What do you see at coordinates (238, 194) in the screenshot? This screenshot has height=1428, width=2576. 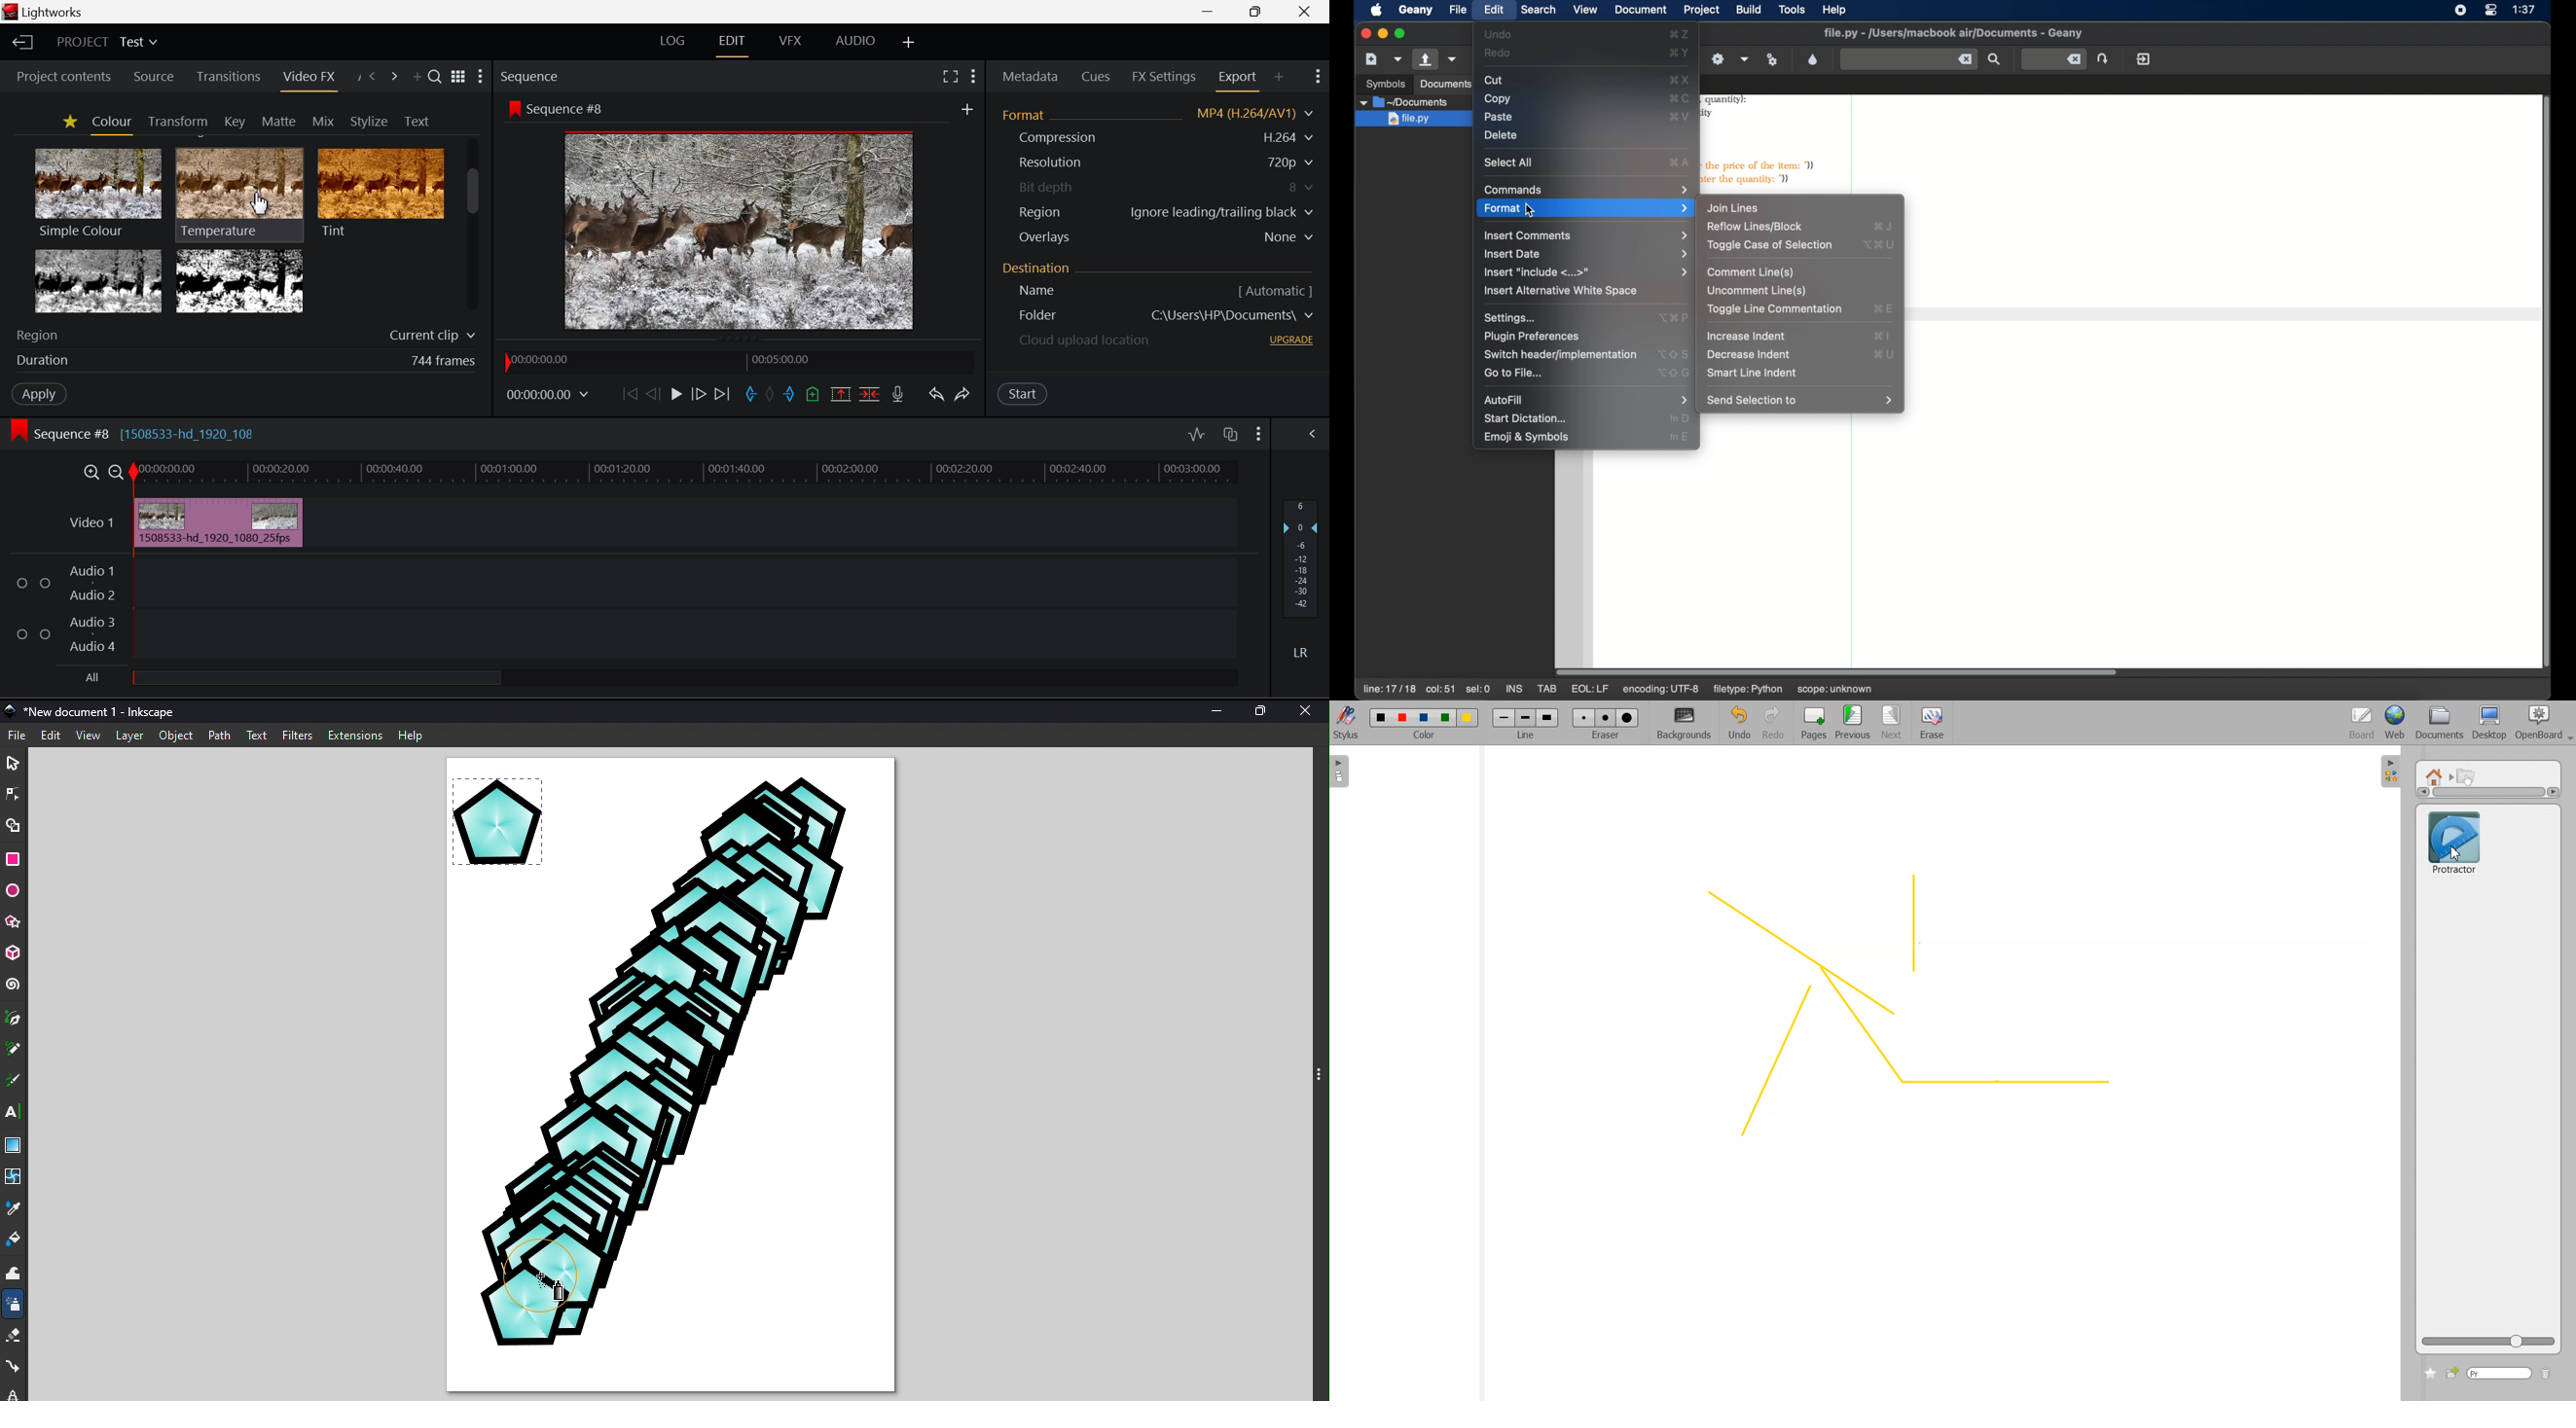 I see `Temperature` at bounding box center [238, 194].